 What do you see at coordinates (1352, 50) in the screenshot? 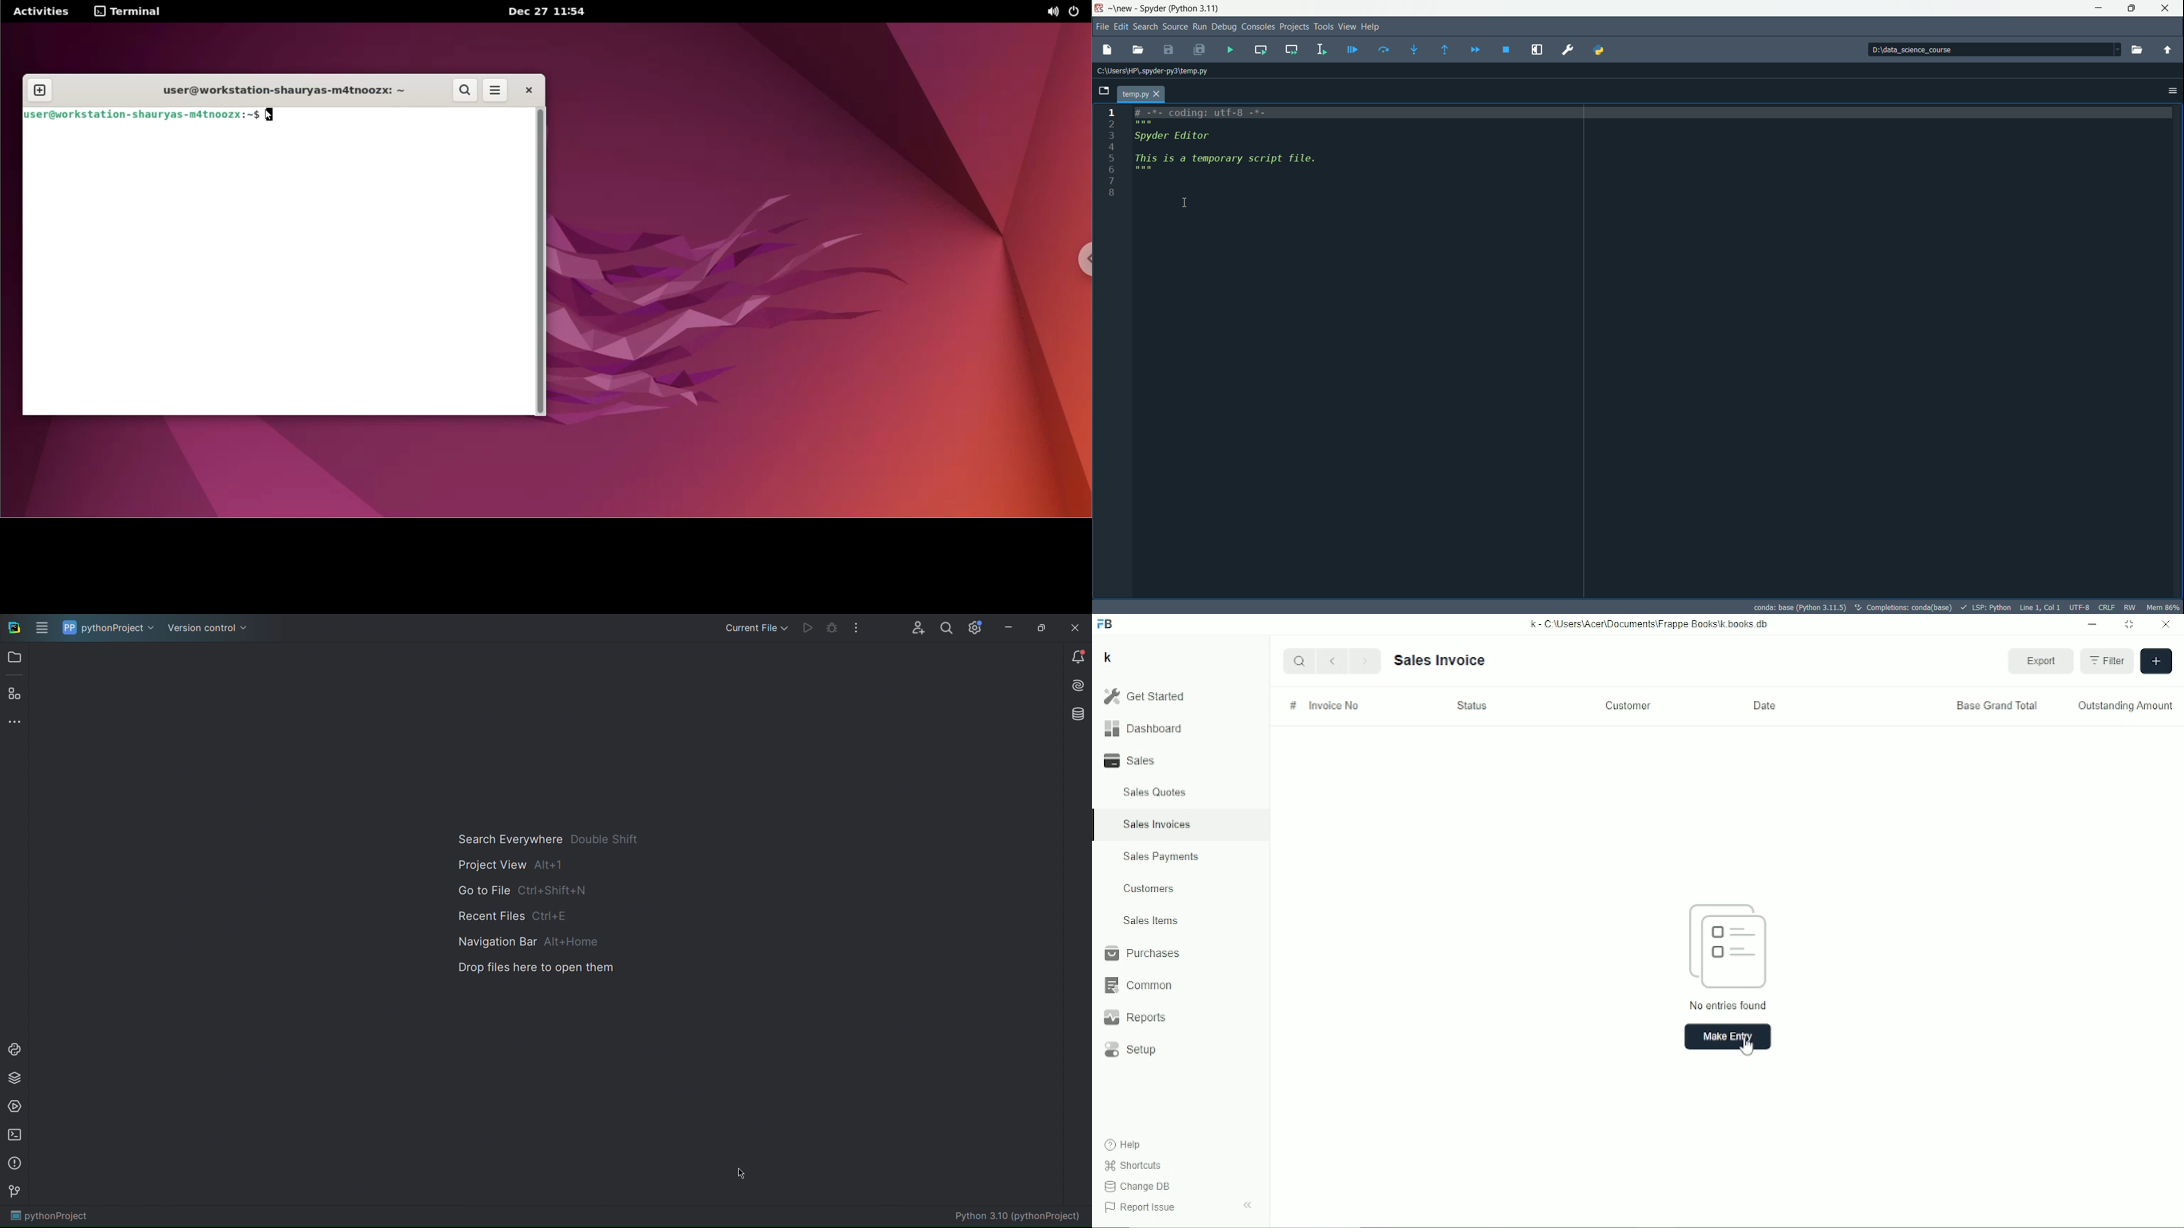
I see `debug file` at bounding box center [1352, 50].